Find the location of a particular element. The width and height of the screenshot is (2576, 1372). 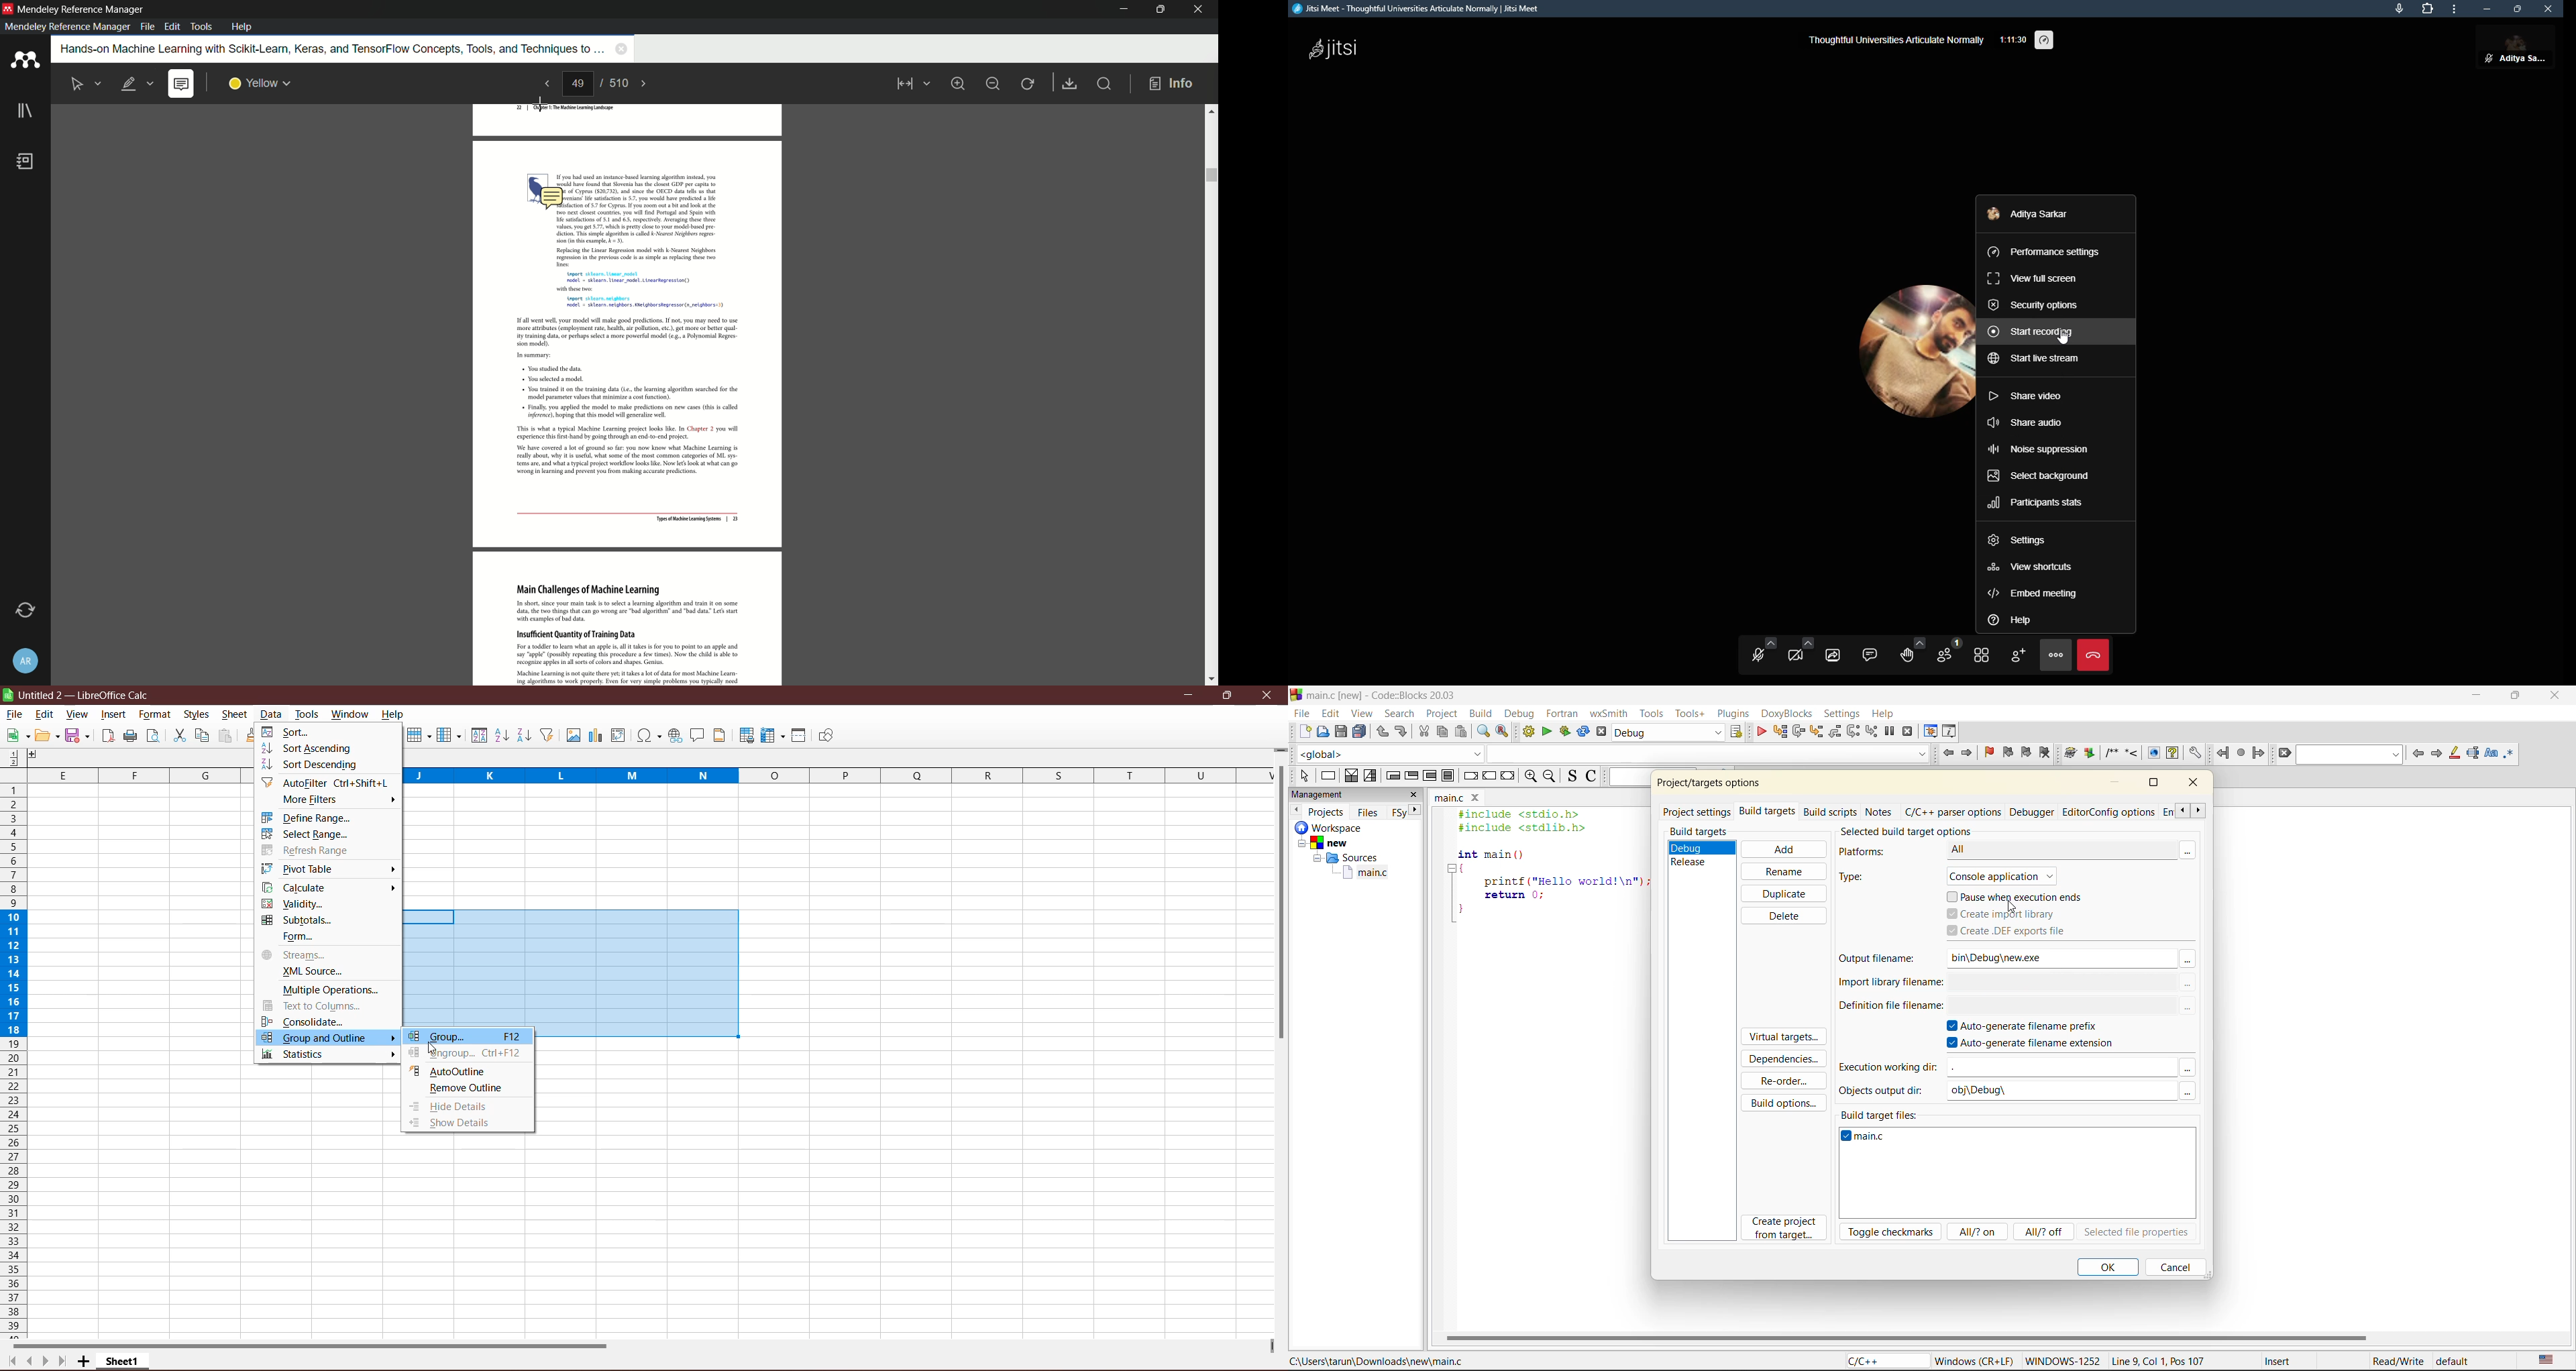

minimize is located at coordinates (2486, 8).